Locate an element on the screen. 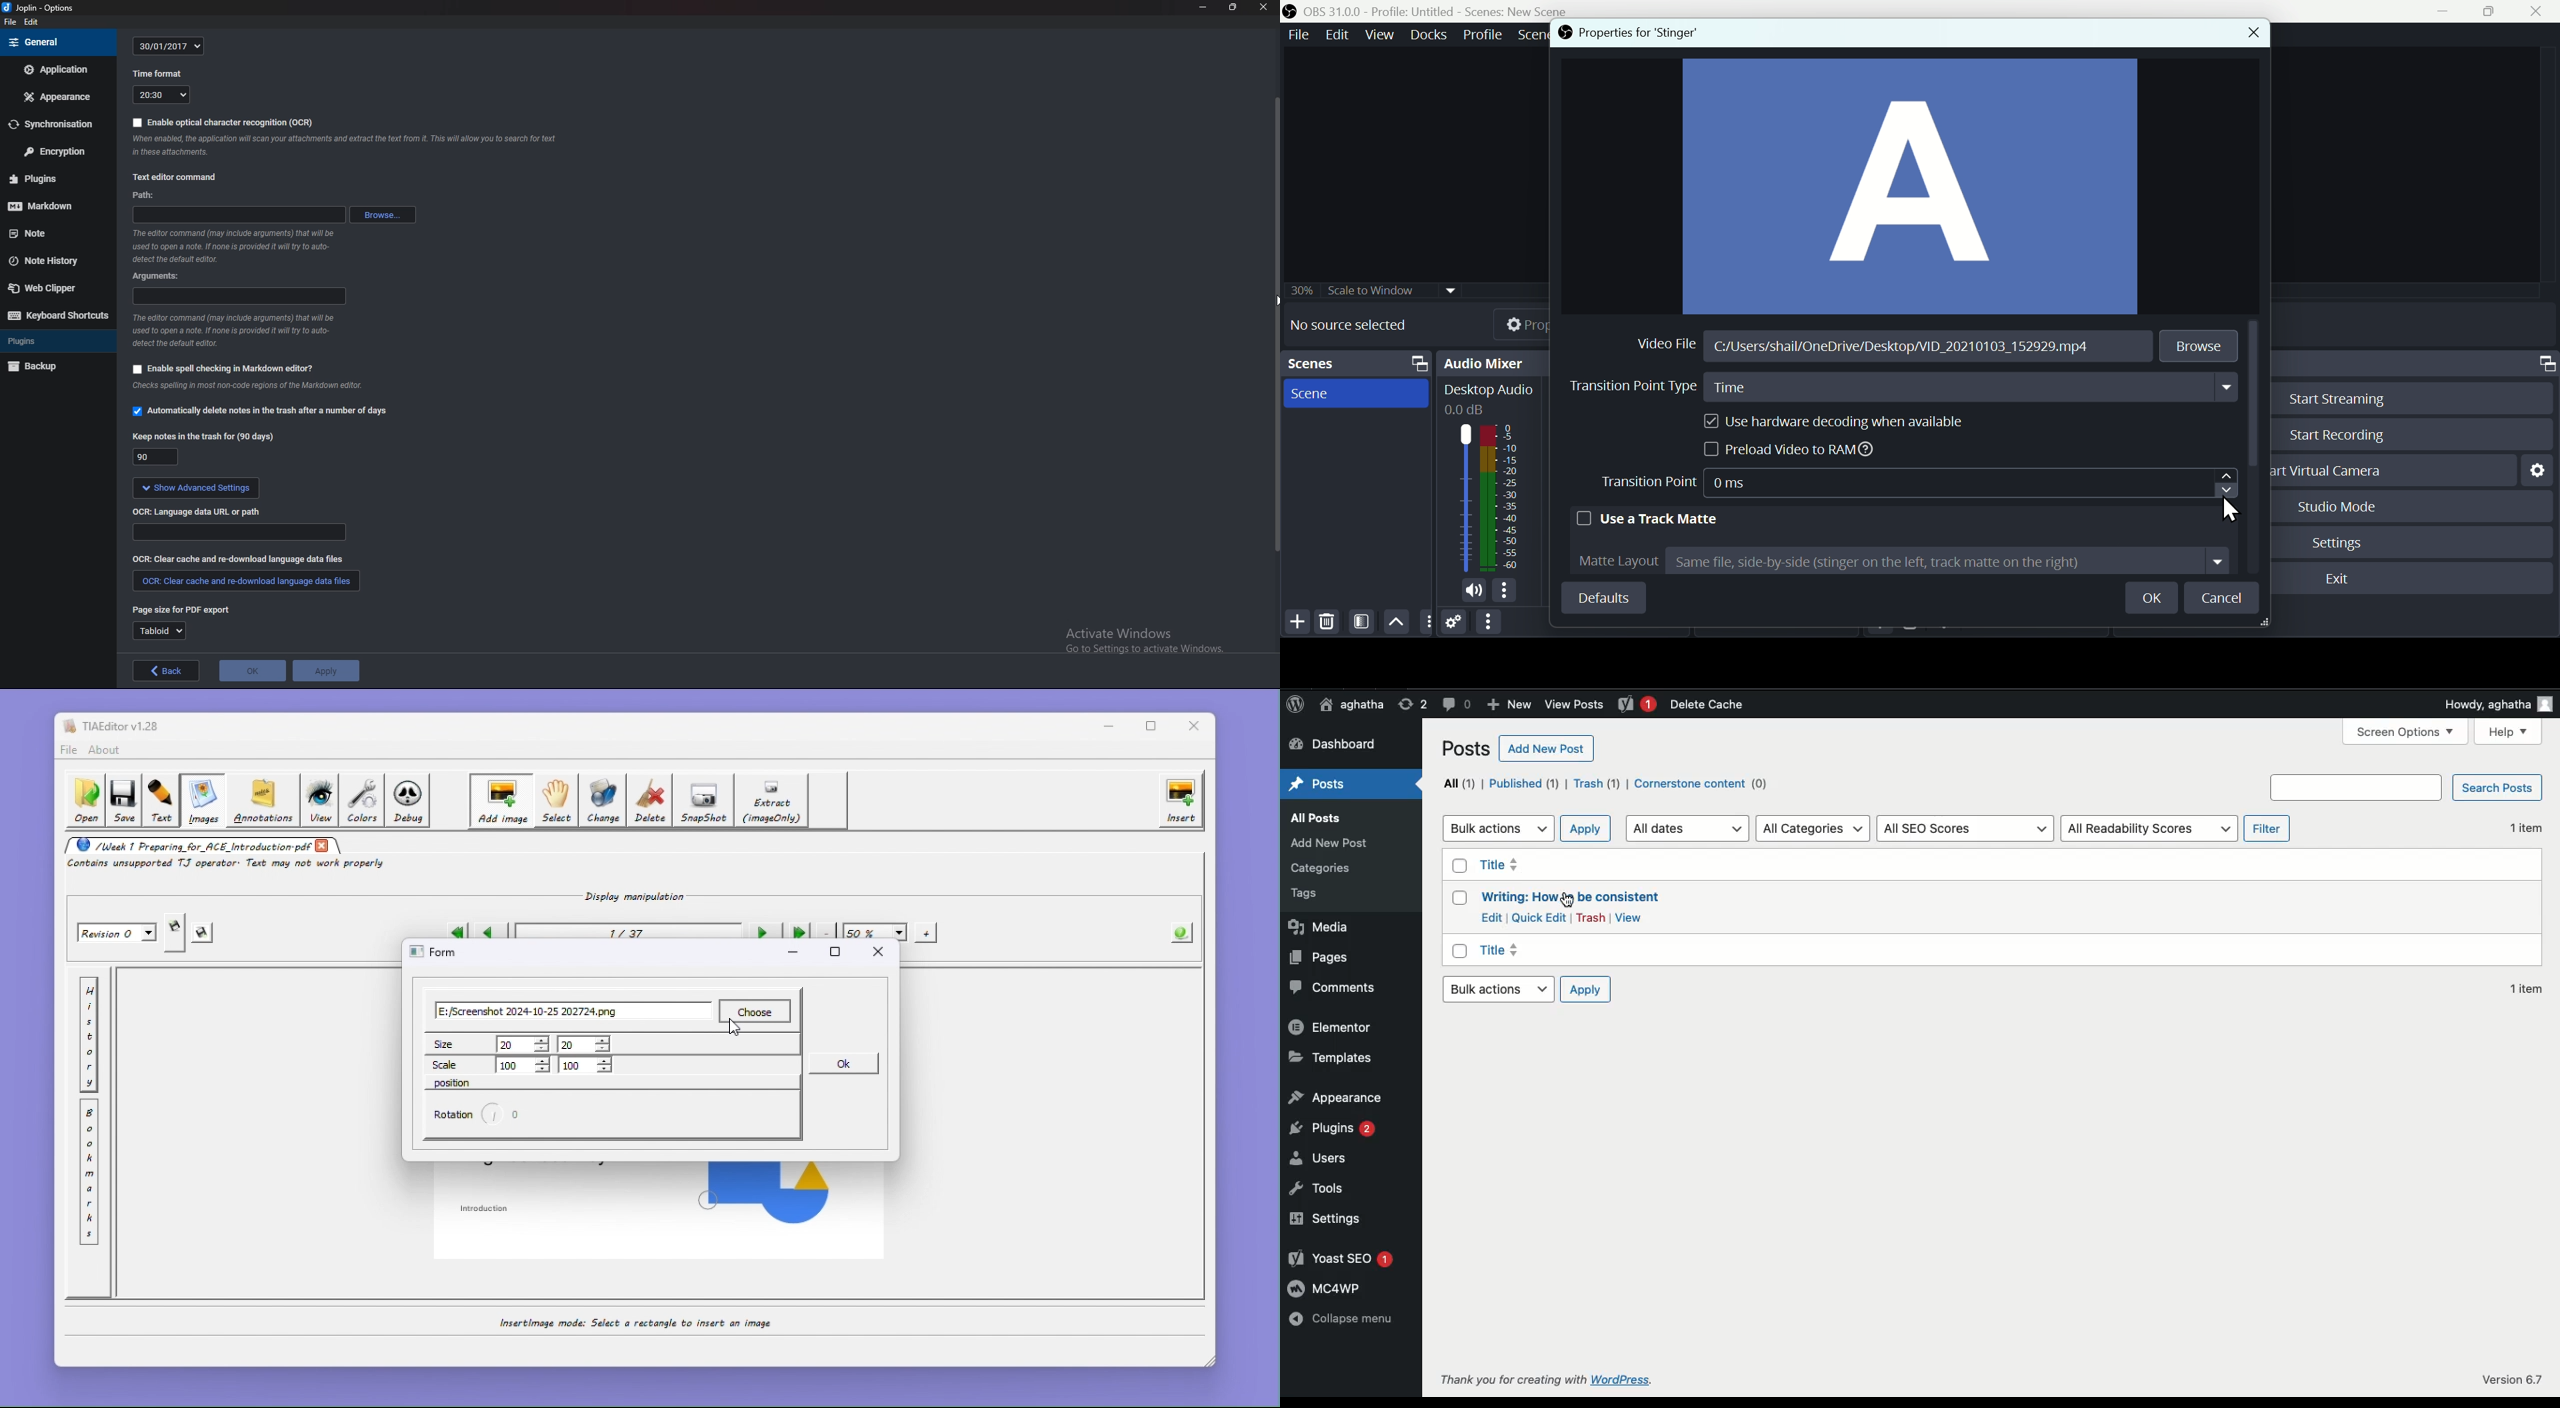 This screenshot has width=2576, height=1428. Clear cache and redownload language data is located at coordinates (235, 560).